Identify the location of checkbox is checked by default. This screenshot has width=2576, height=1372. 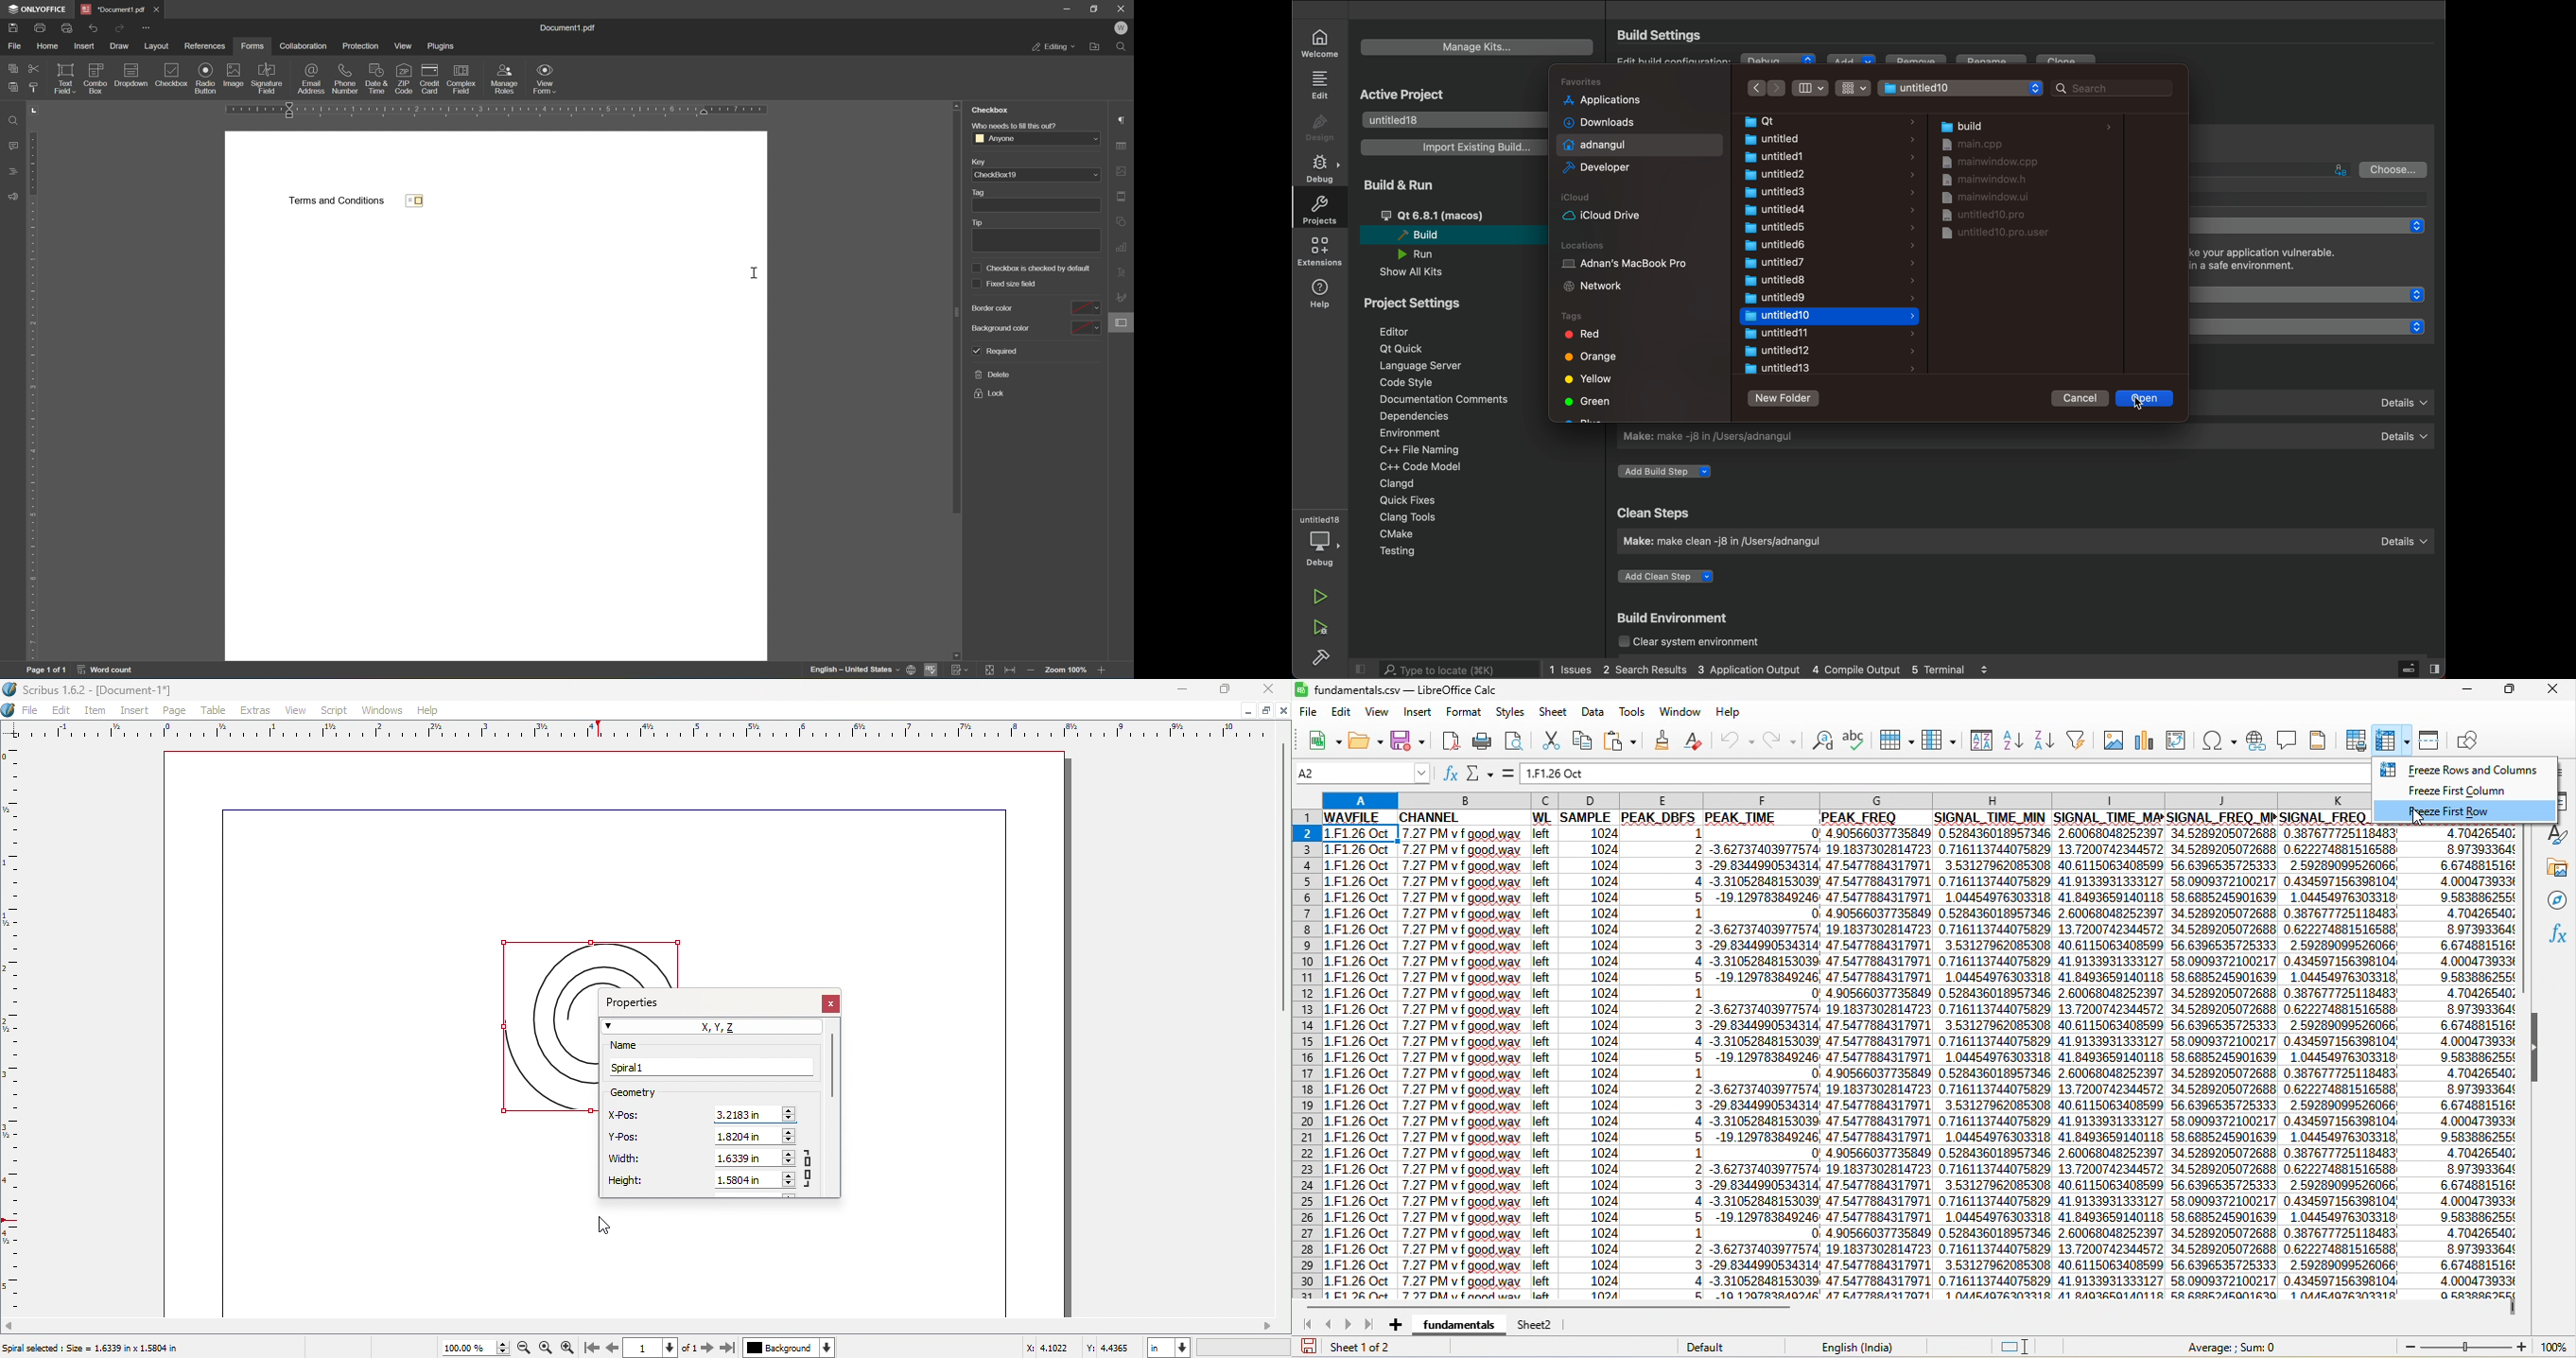
(1033, 267).